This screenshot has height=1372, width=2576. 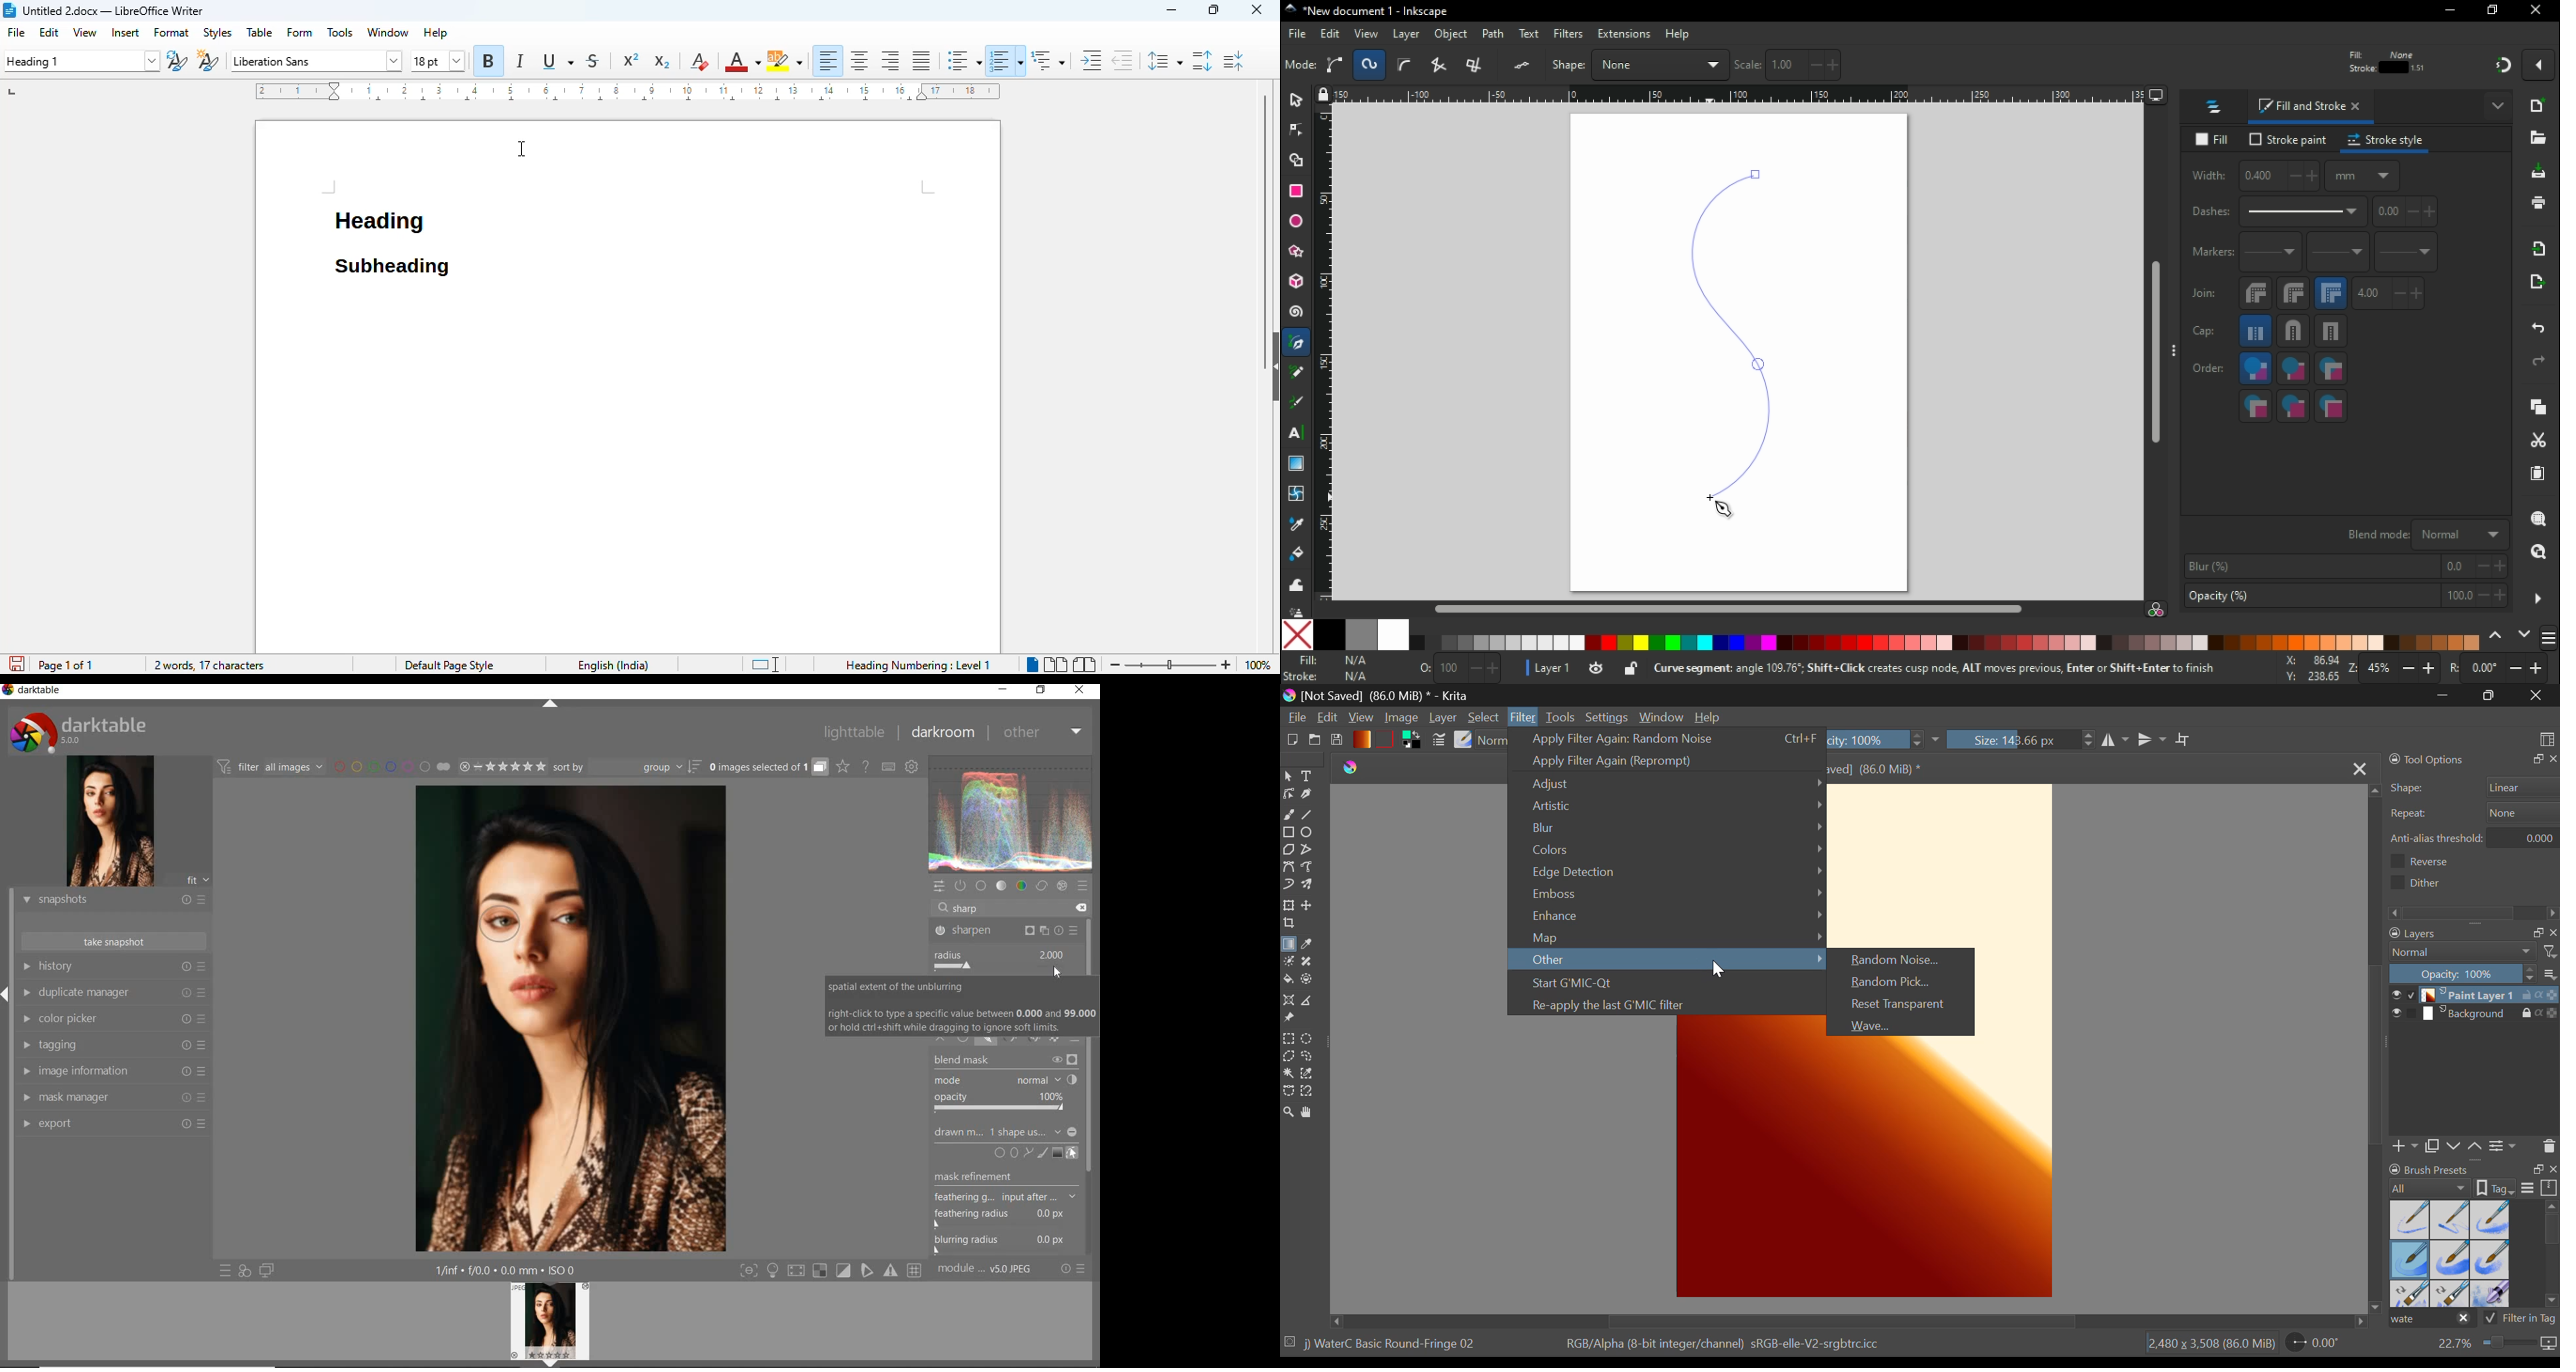 I want to click on open export undo, so click(x=2538, y=287).